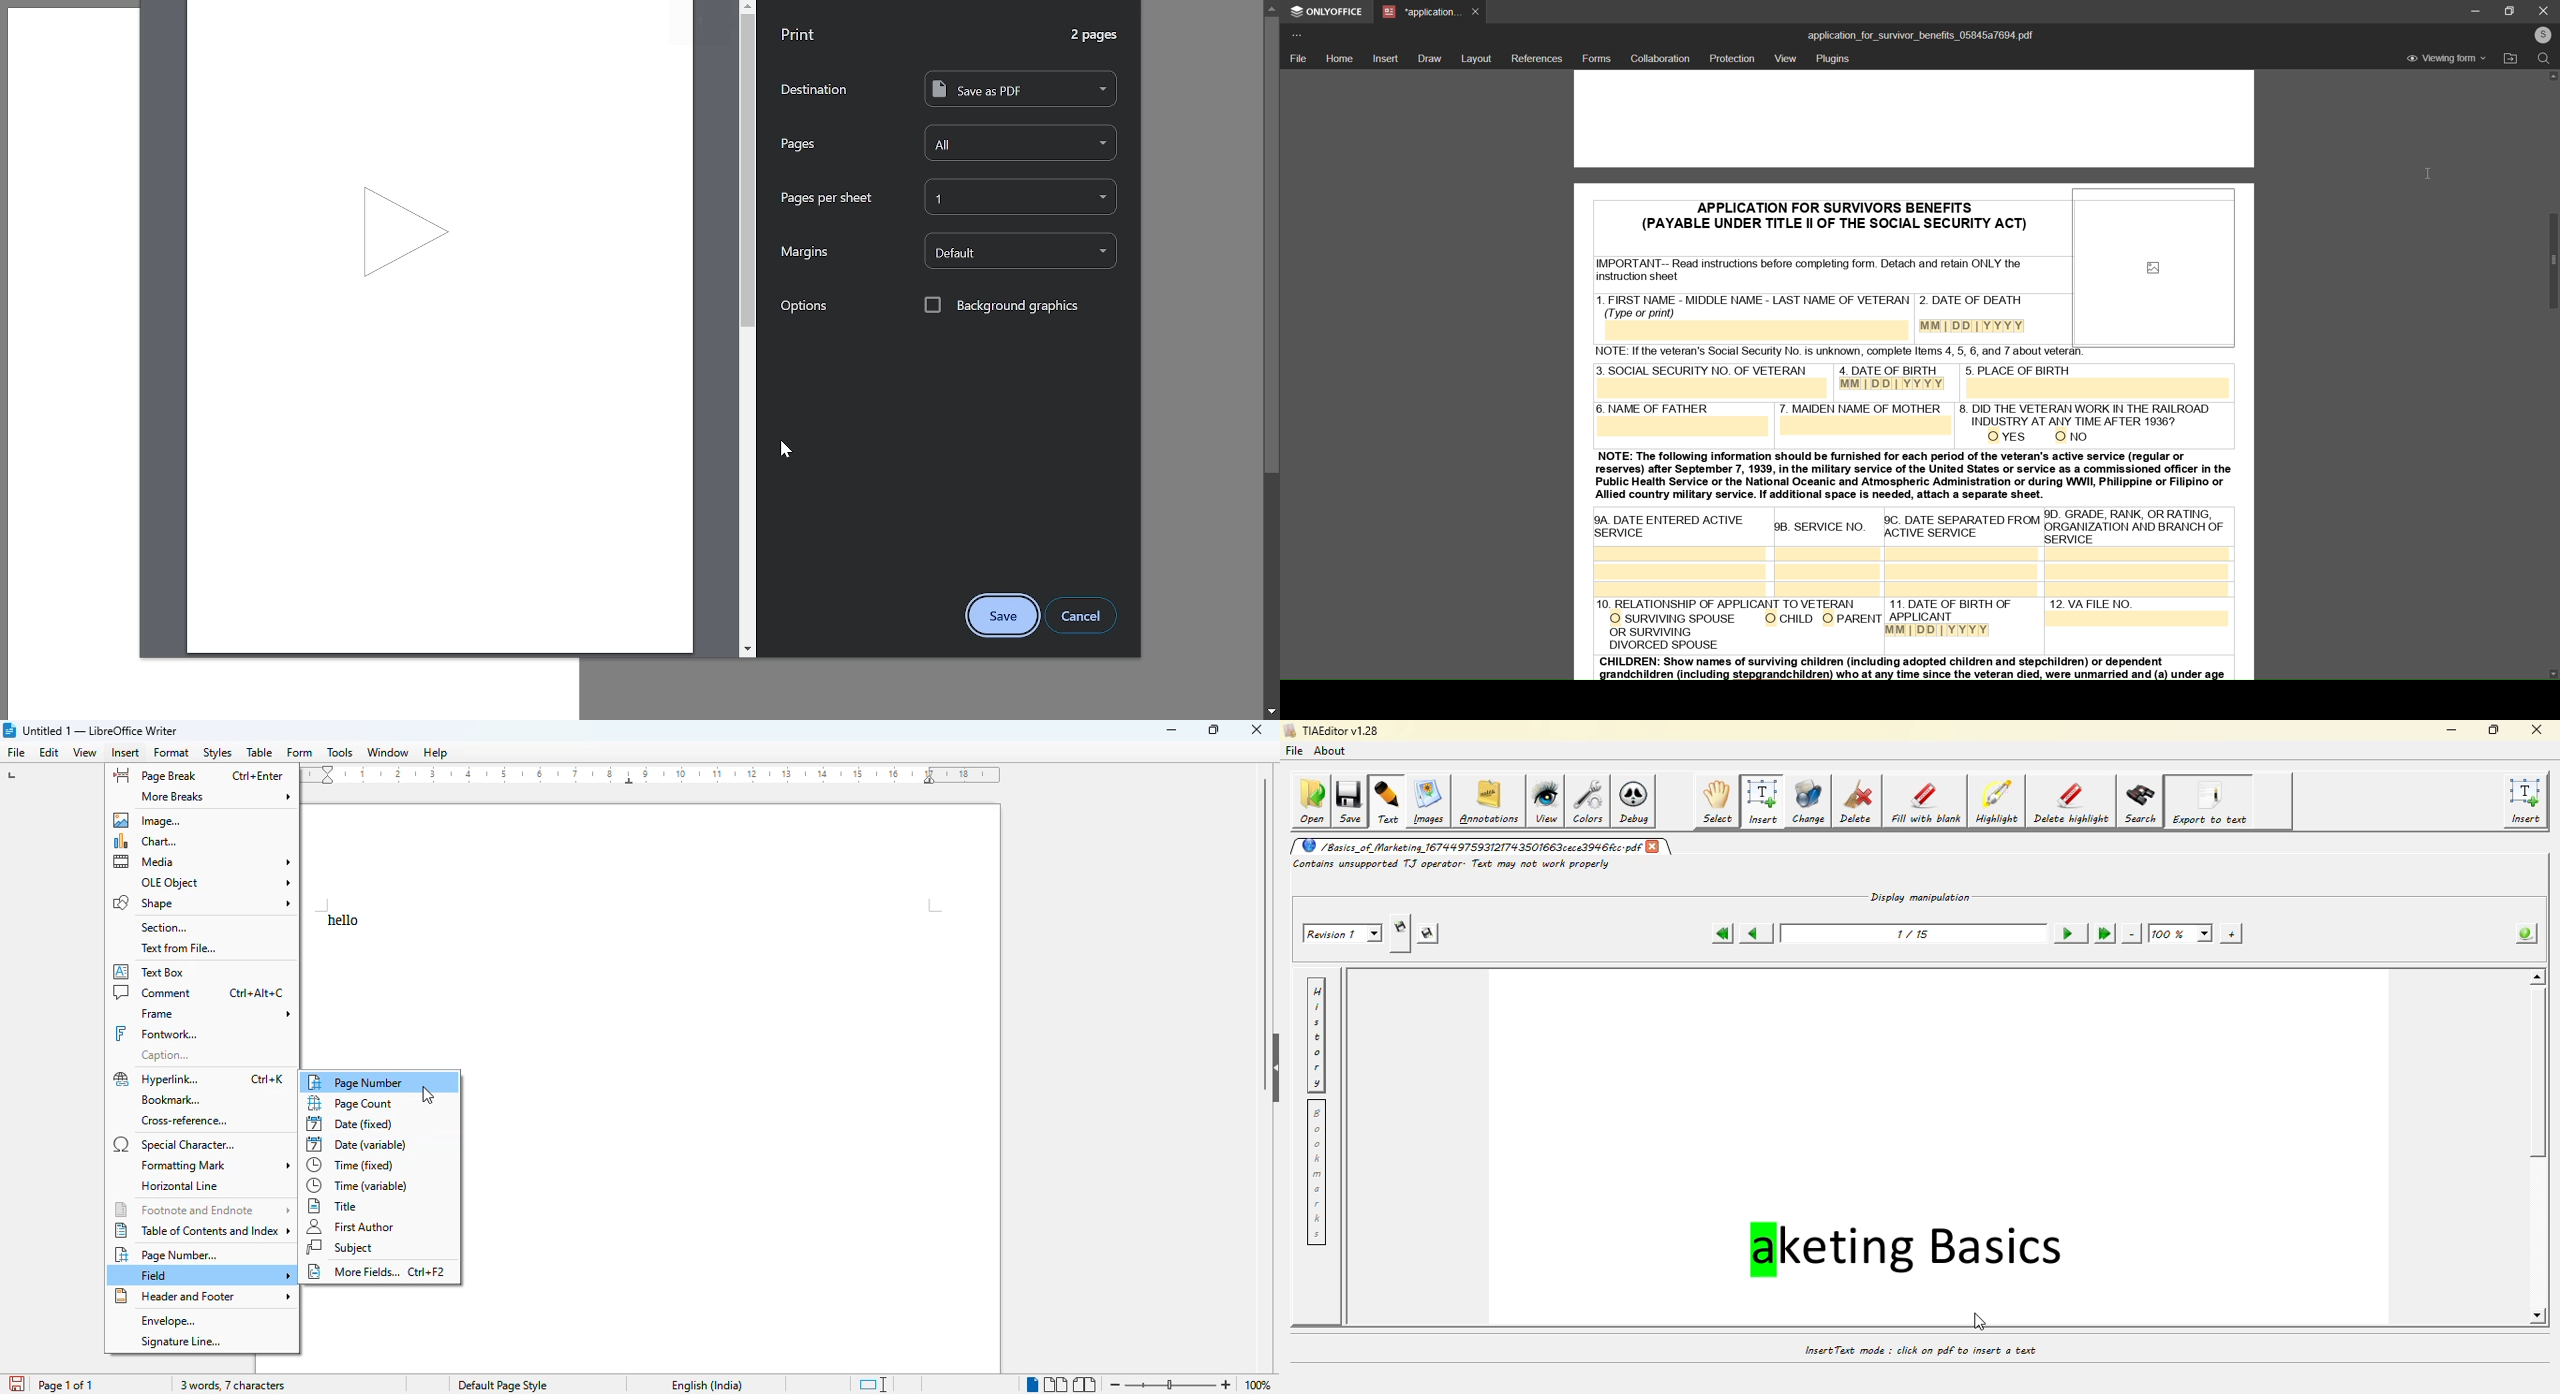  What do you see at coordinates (798, 145) in the screenshot?
I see `Pages` at bounding box center [798, 145].